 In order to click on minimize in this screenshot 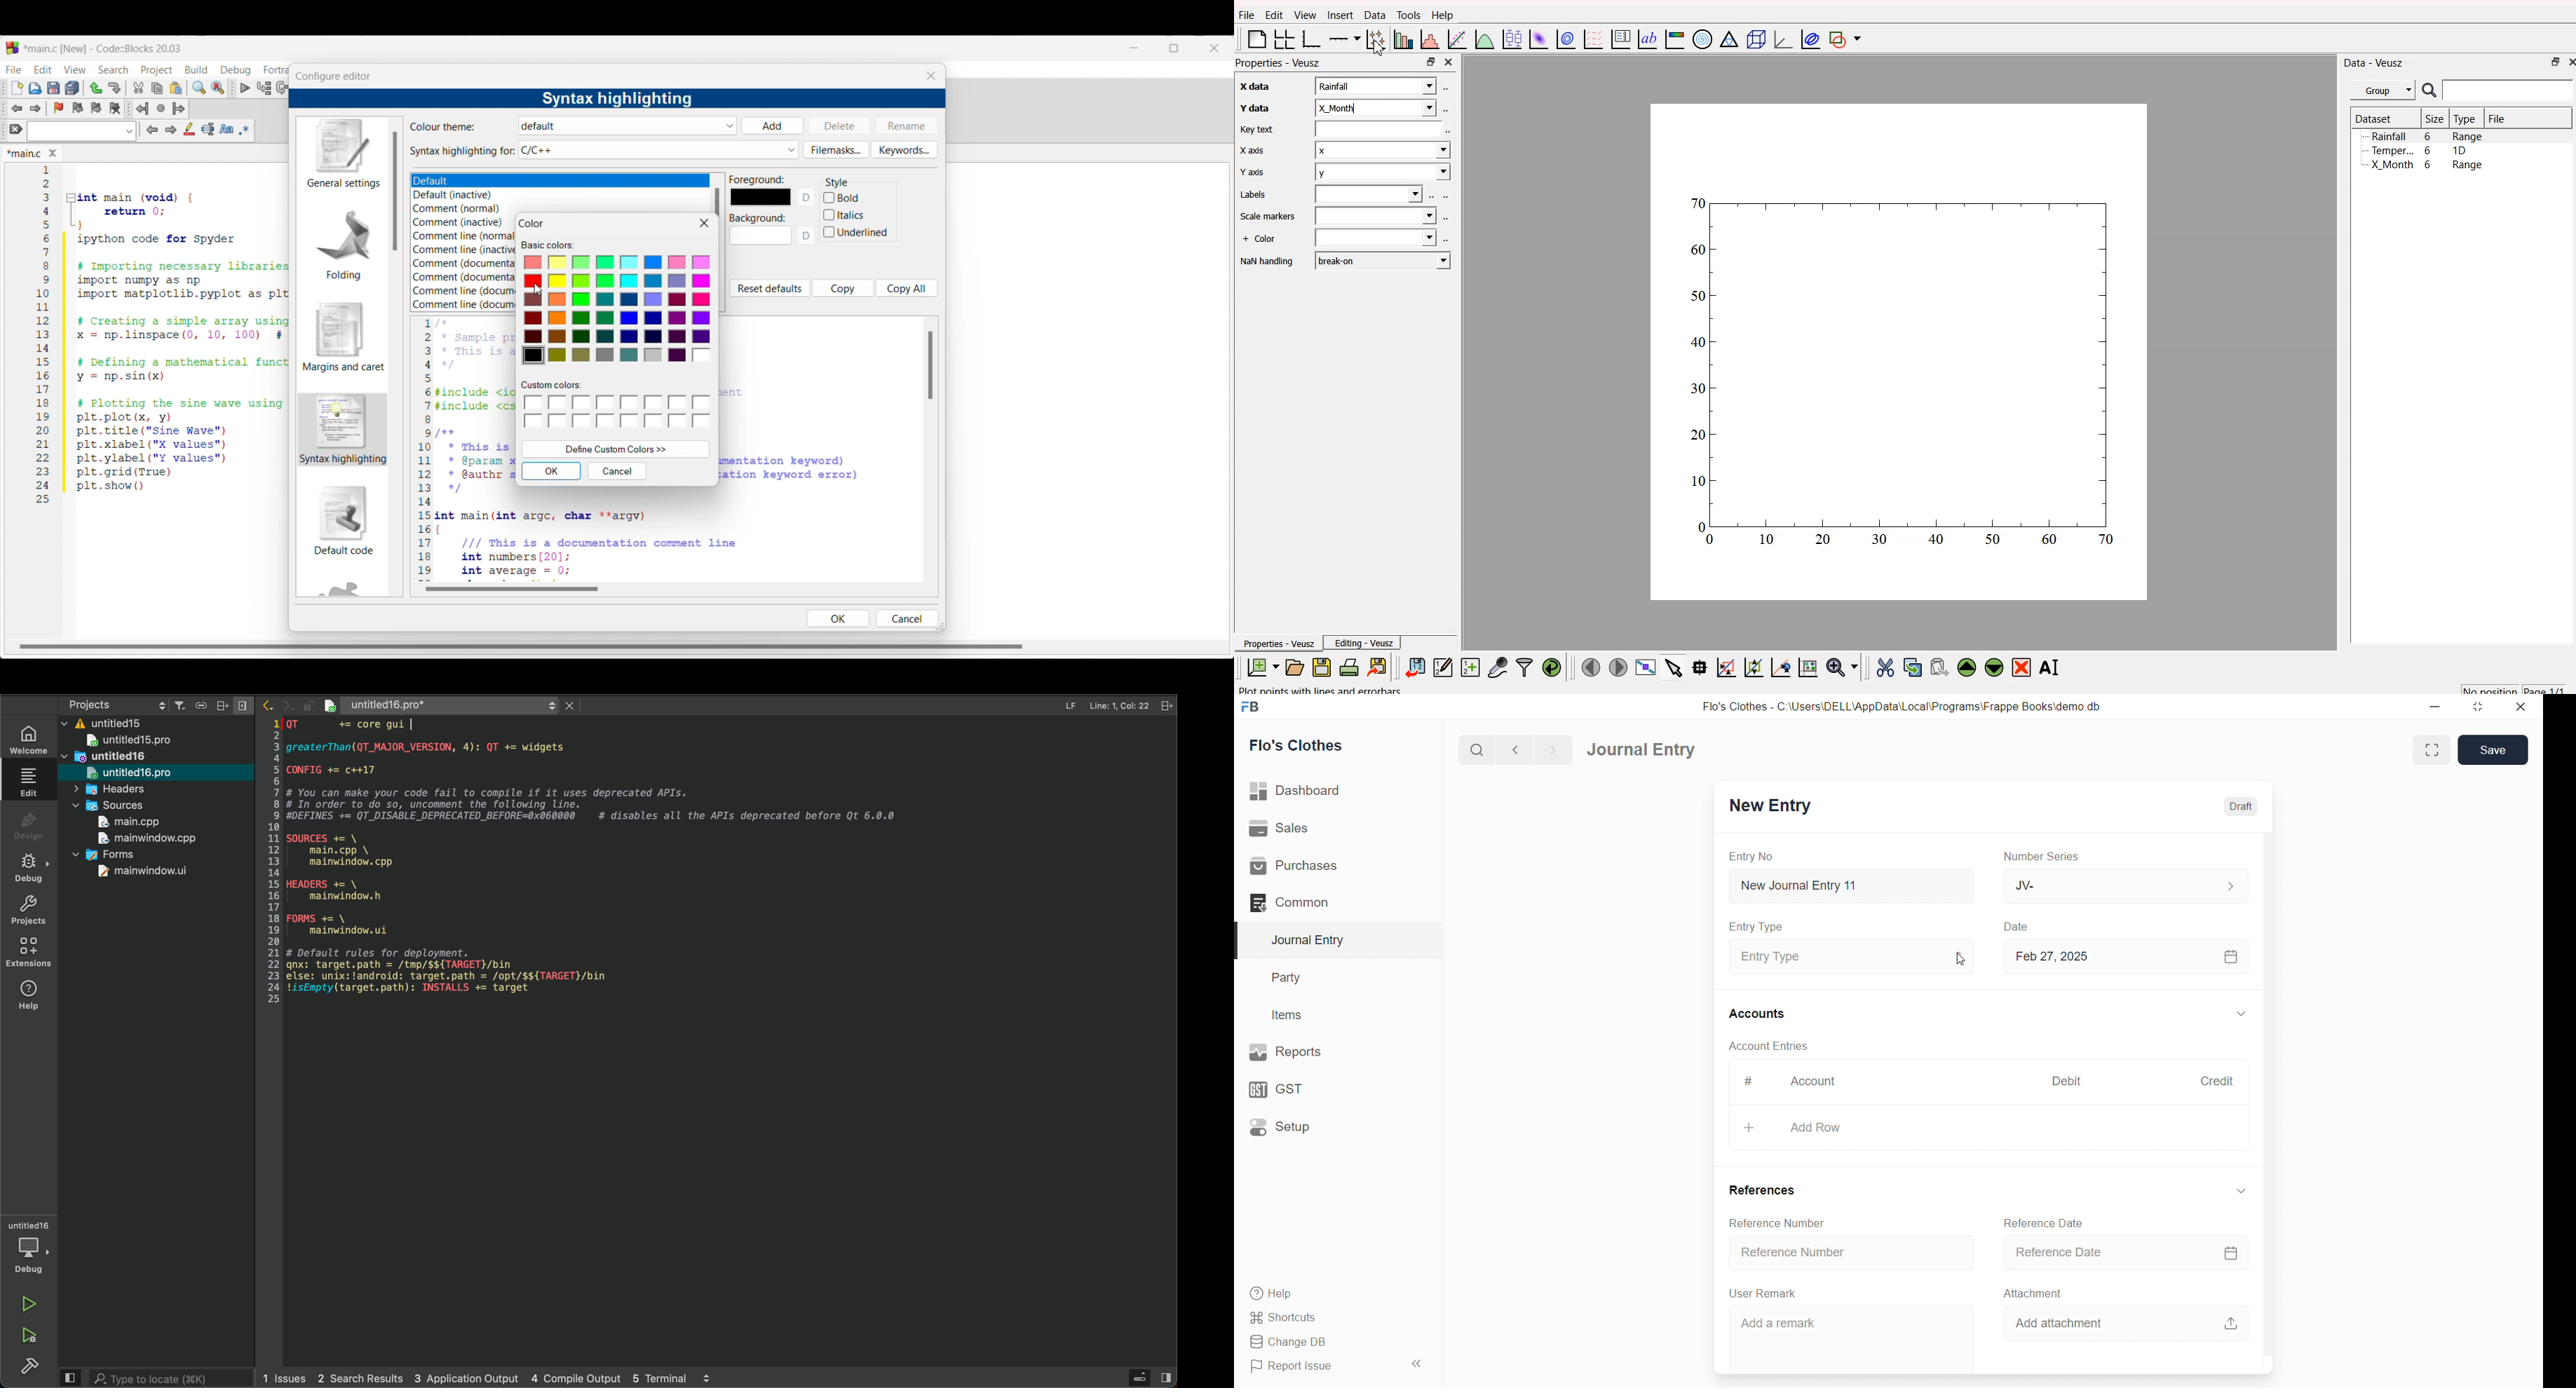, I will do `click(2433, 706)`.